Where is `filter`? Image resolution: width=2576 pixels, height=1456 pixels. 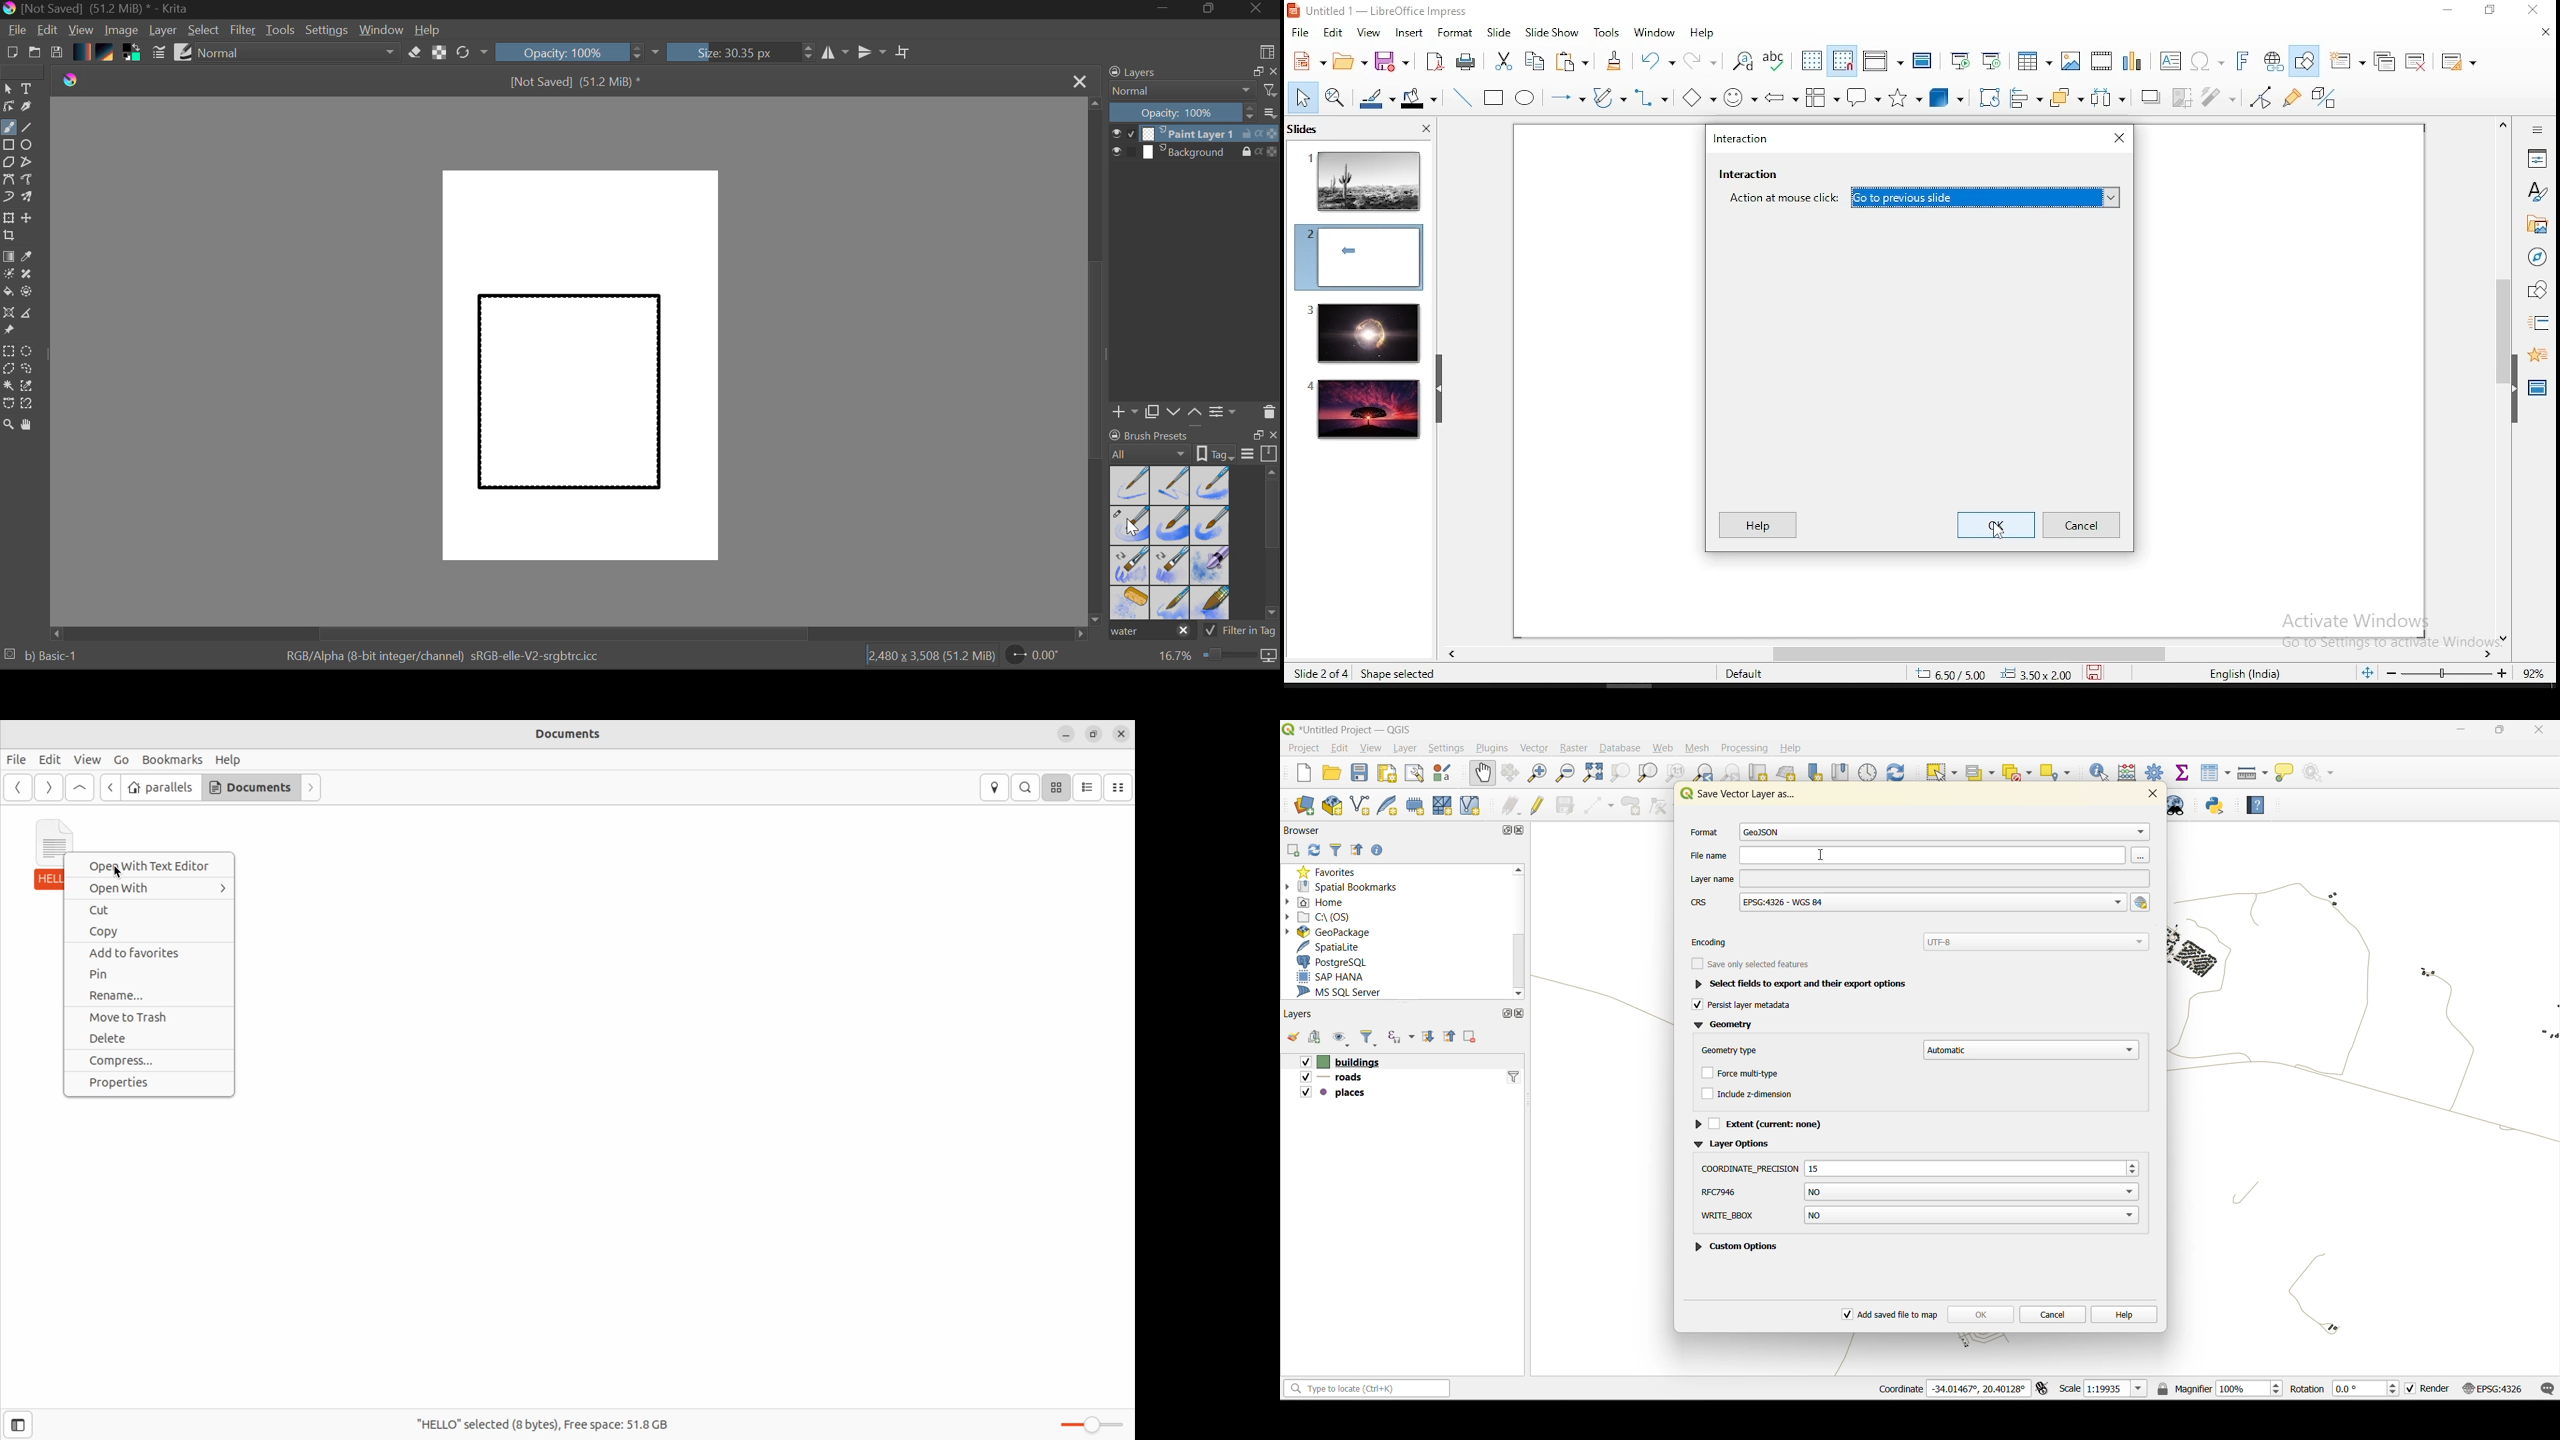 filter is located at coordinates (1513, 1077).